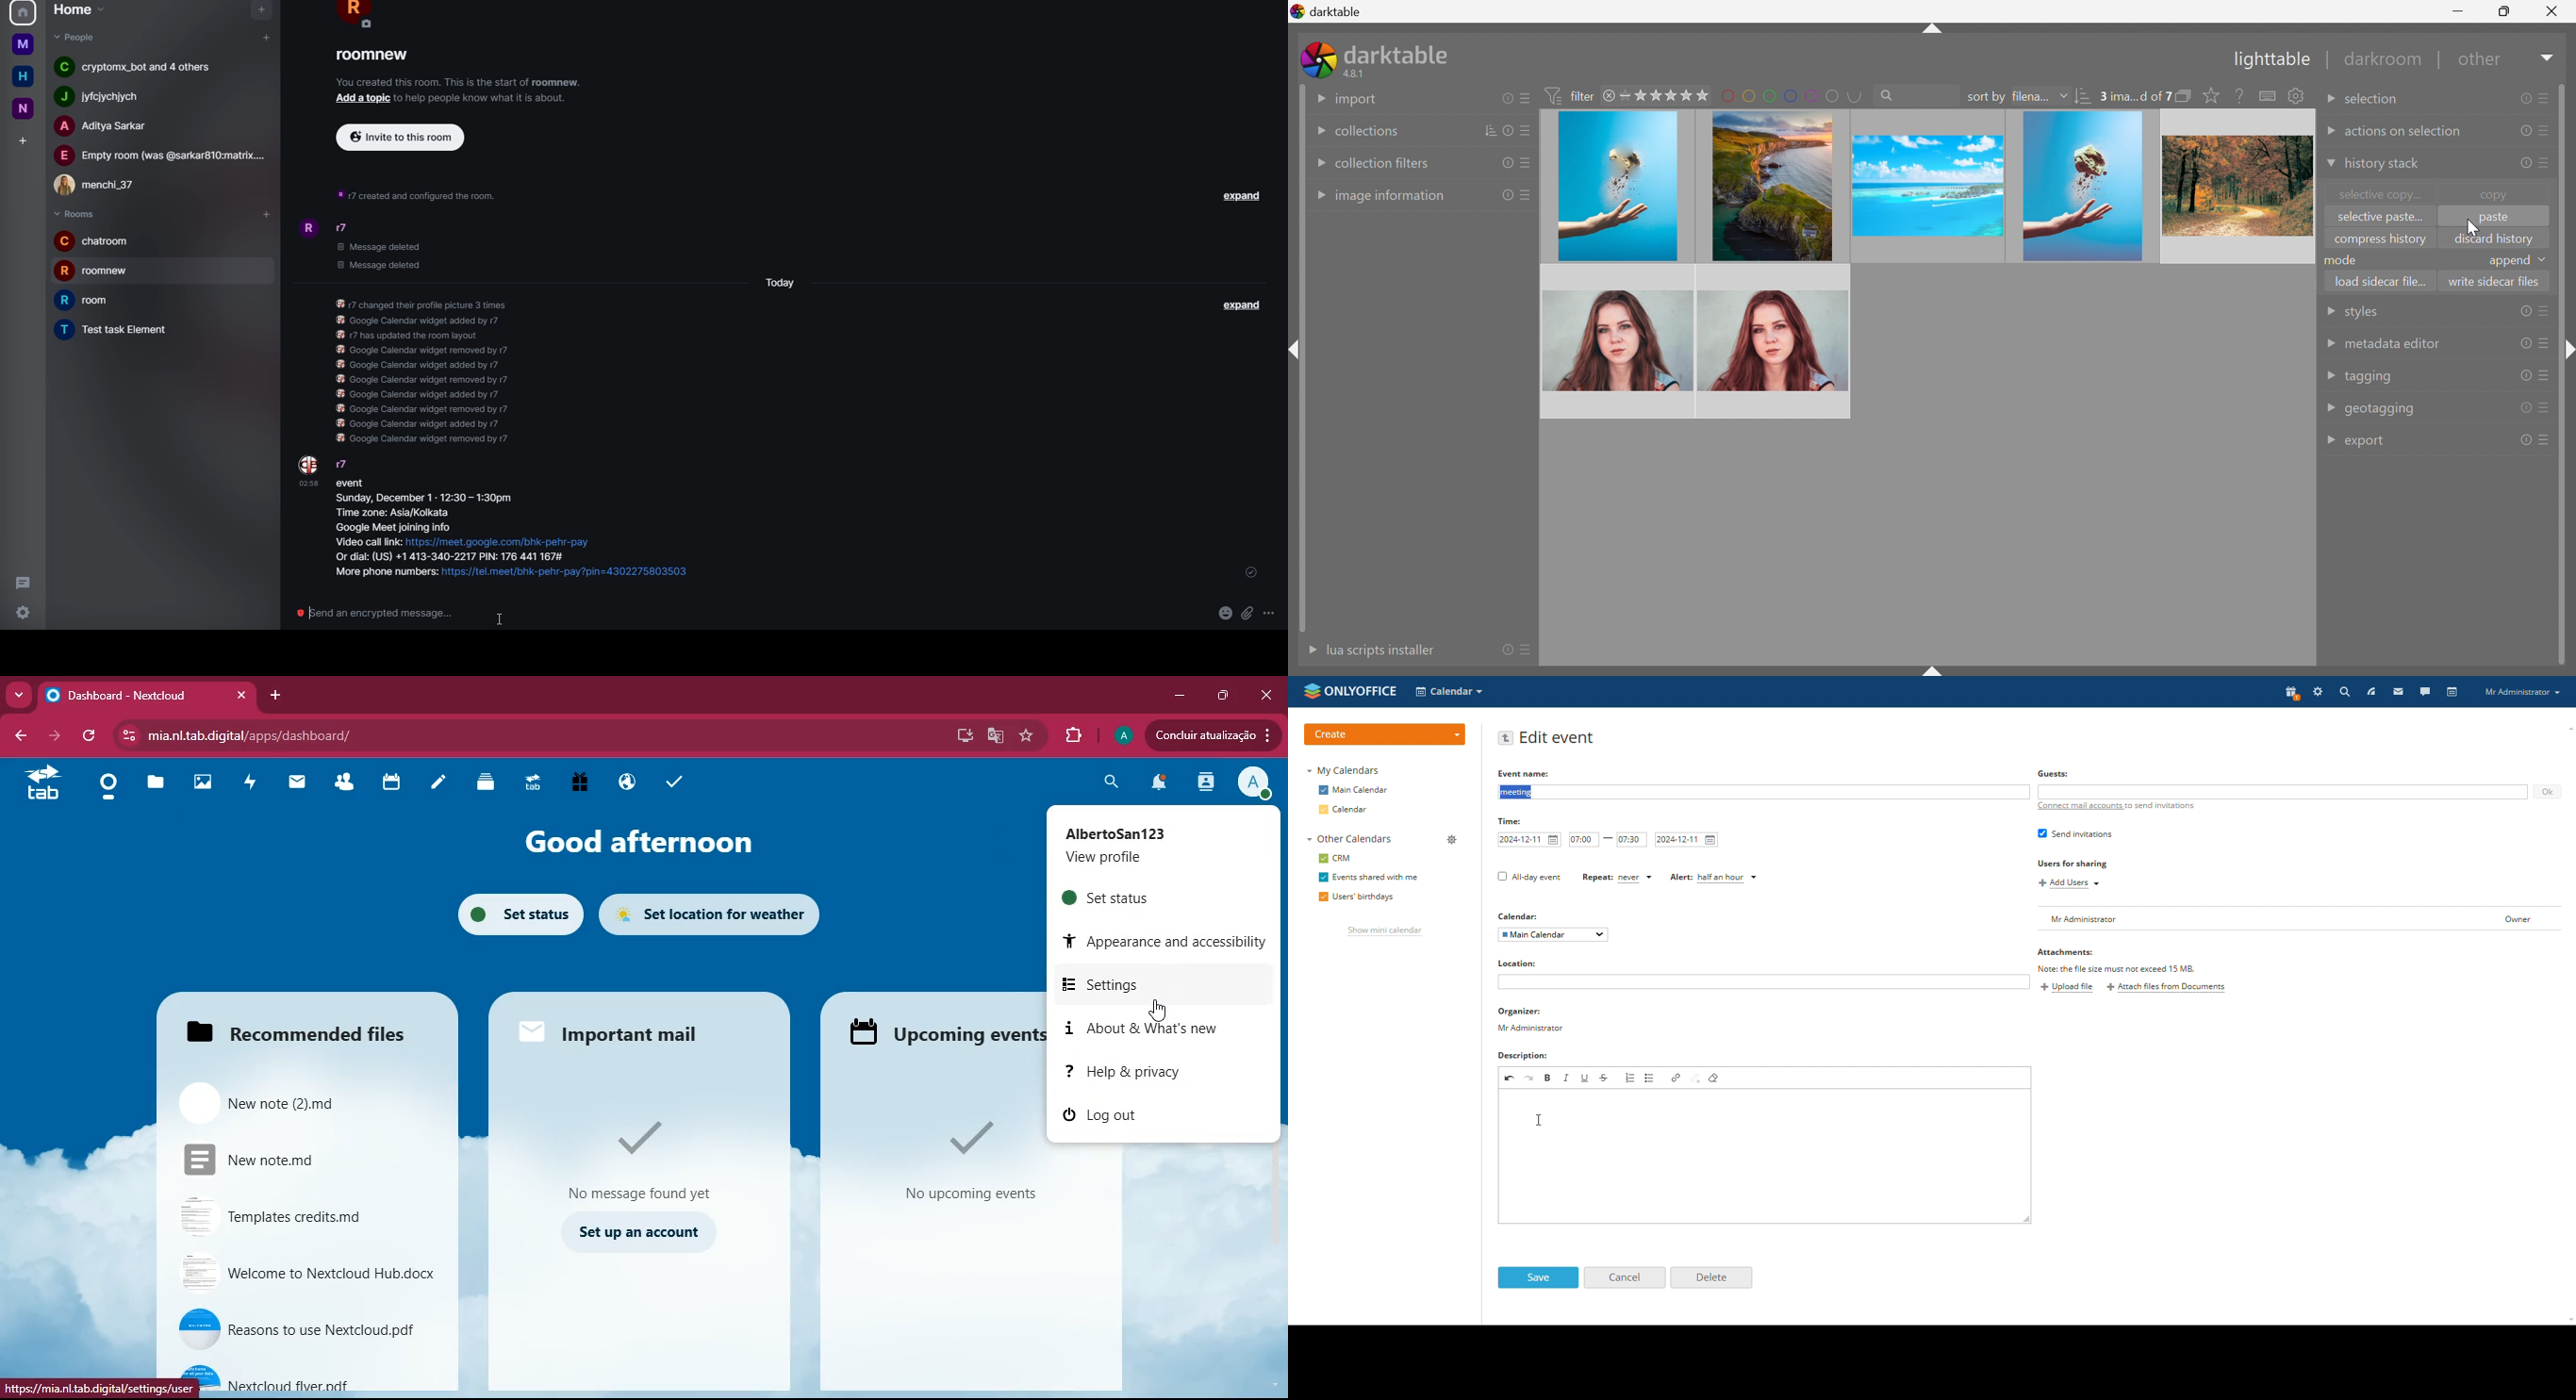 The image size is (2576, 1400). I want to click on logo, so click(1349, 689).